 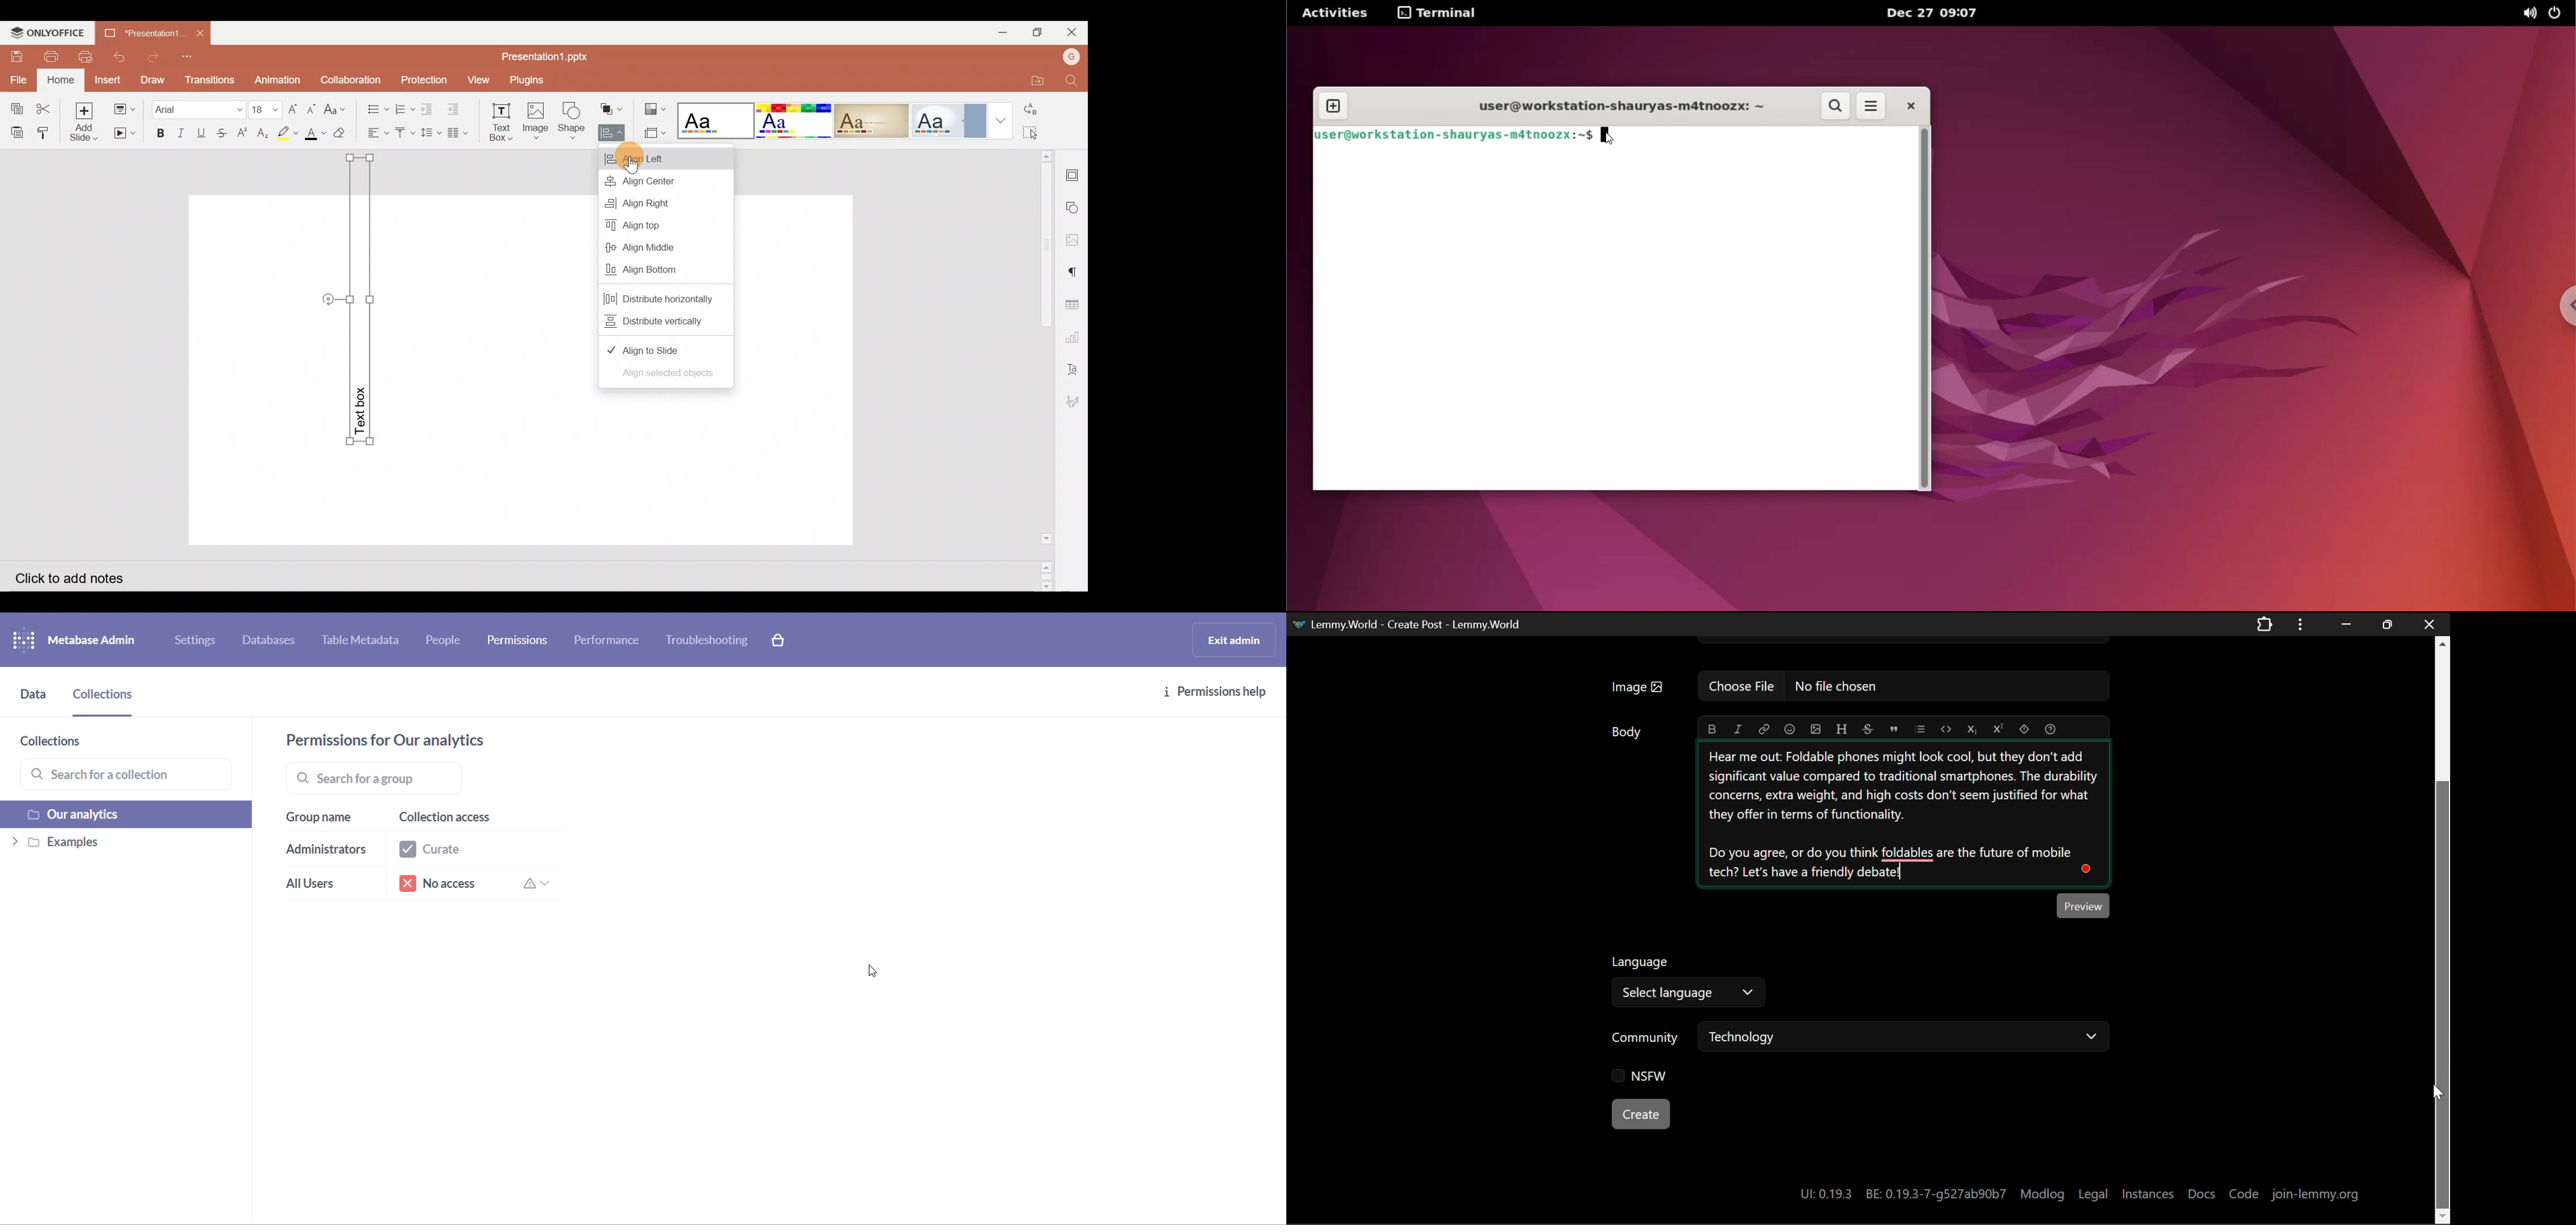 What do you see at coordinates (124, 133) in the screenshot?
I see `Start slideshow` at bounding box center [124, 133].